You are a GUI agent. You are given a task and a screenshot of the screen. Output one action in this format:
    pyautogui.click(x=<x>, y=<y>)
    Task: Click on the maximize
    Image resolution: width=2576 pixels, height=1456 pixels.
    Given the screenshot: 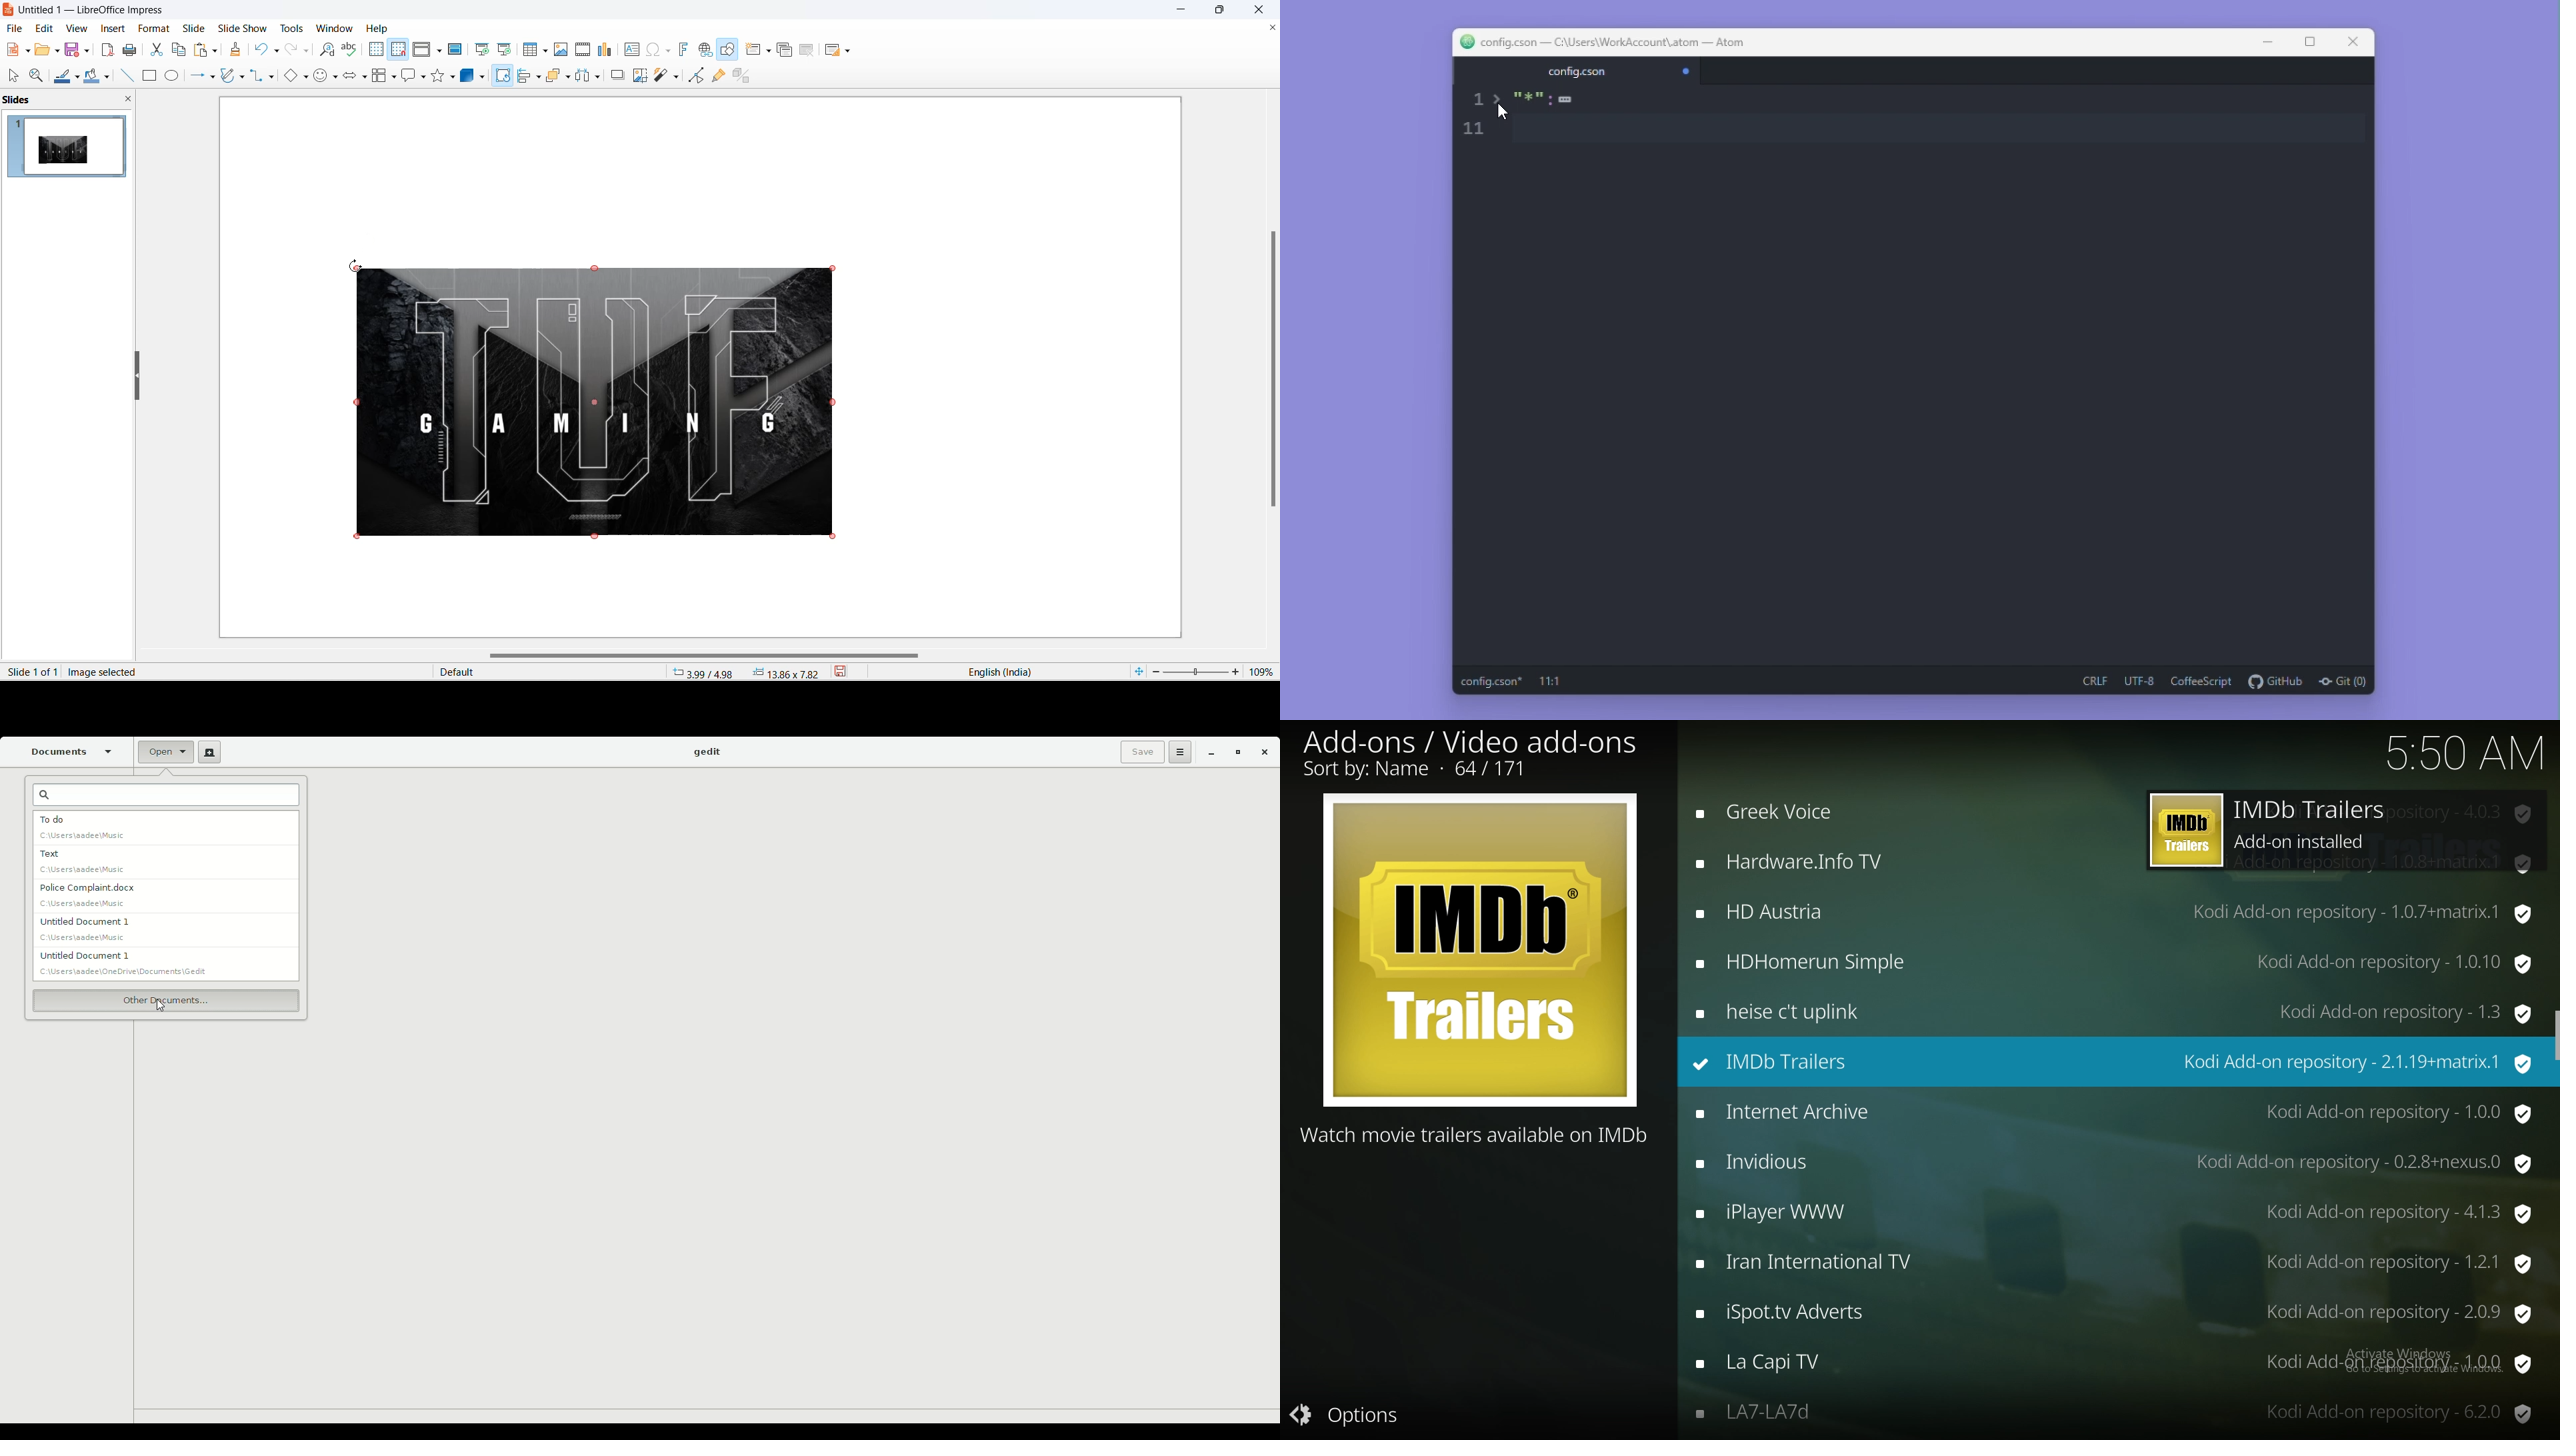 What is the action you would take?
    pyautogui.click(x=2309, y=42)
    